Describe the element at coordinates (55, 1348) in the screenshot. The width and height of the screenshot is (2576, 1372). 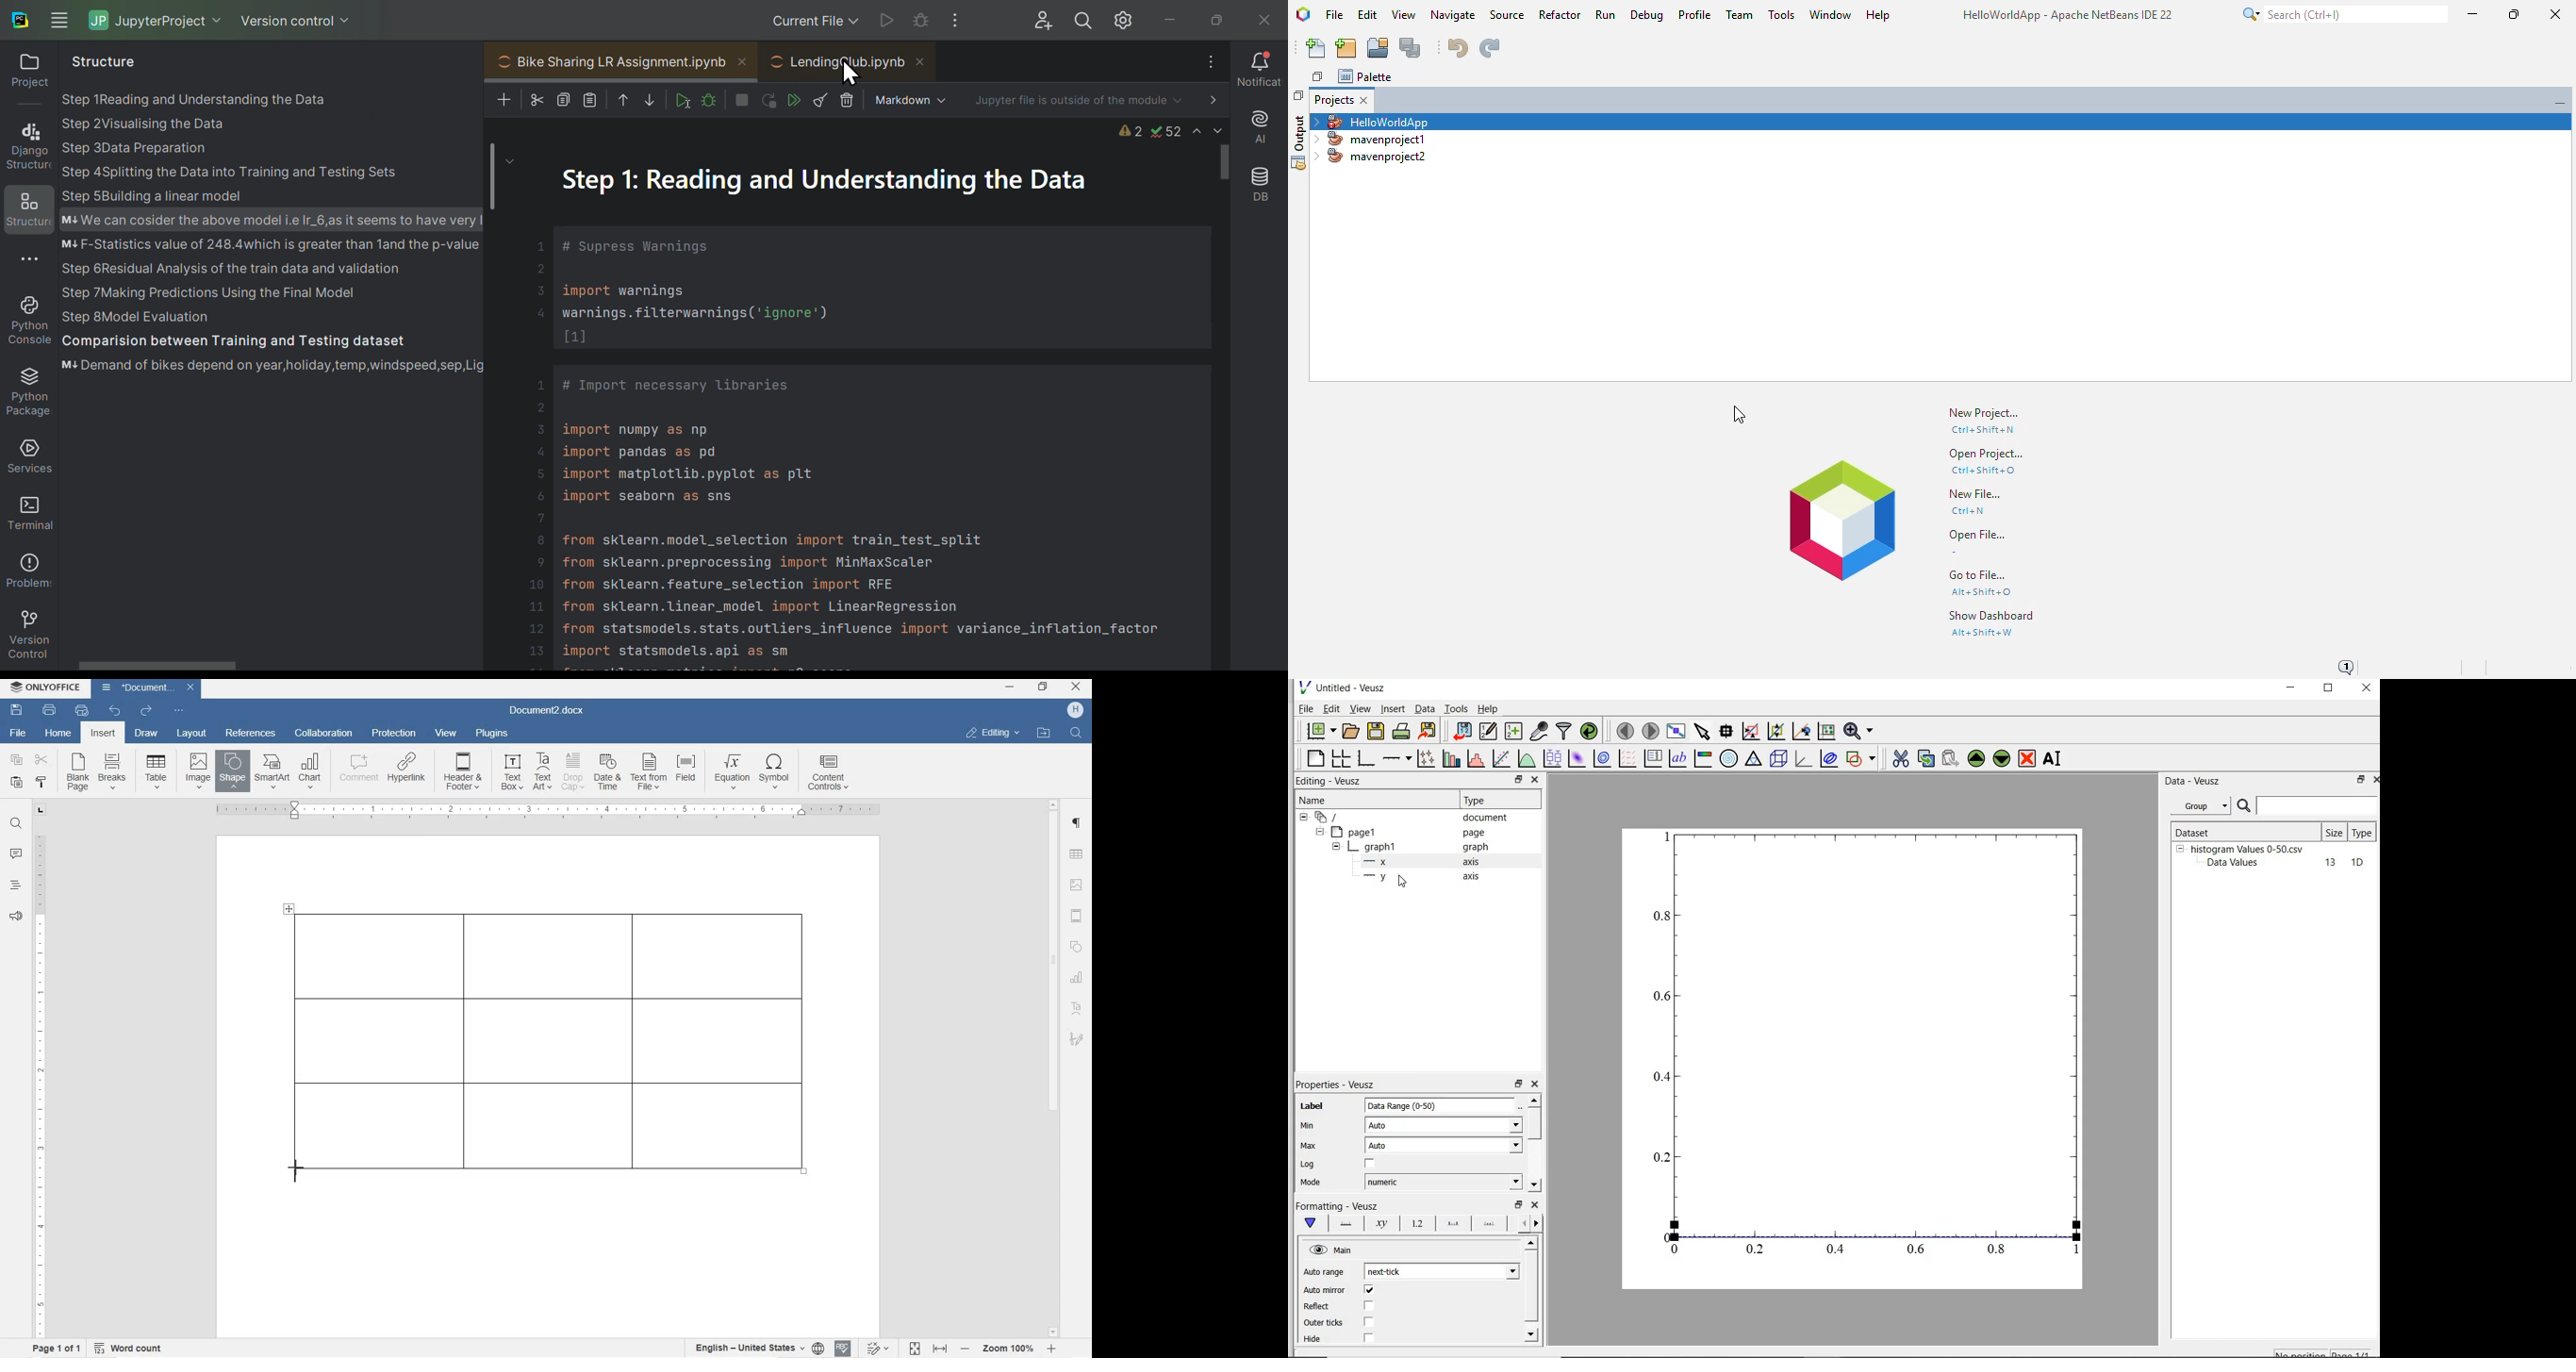
I see `page 1 of 1` at that location.